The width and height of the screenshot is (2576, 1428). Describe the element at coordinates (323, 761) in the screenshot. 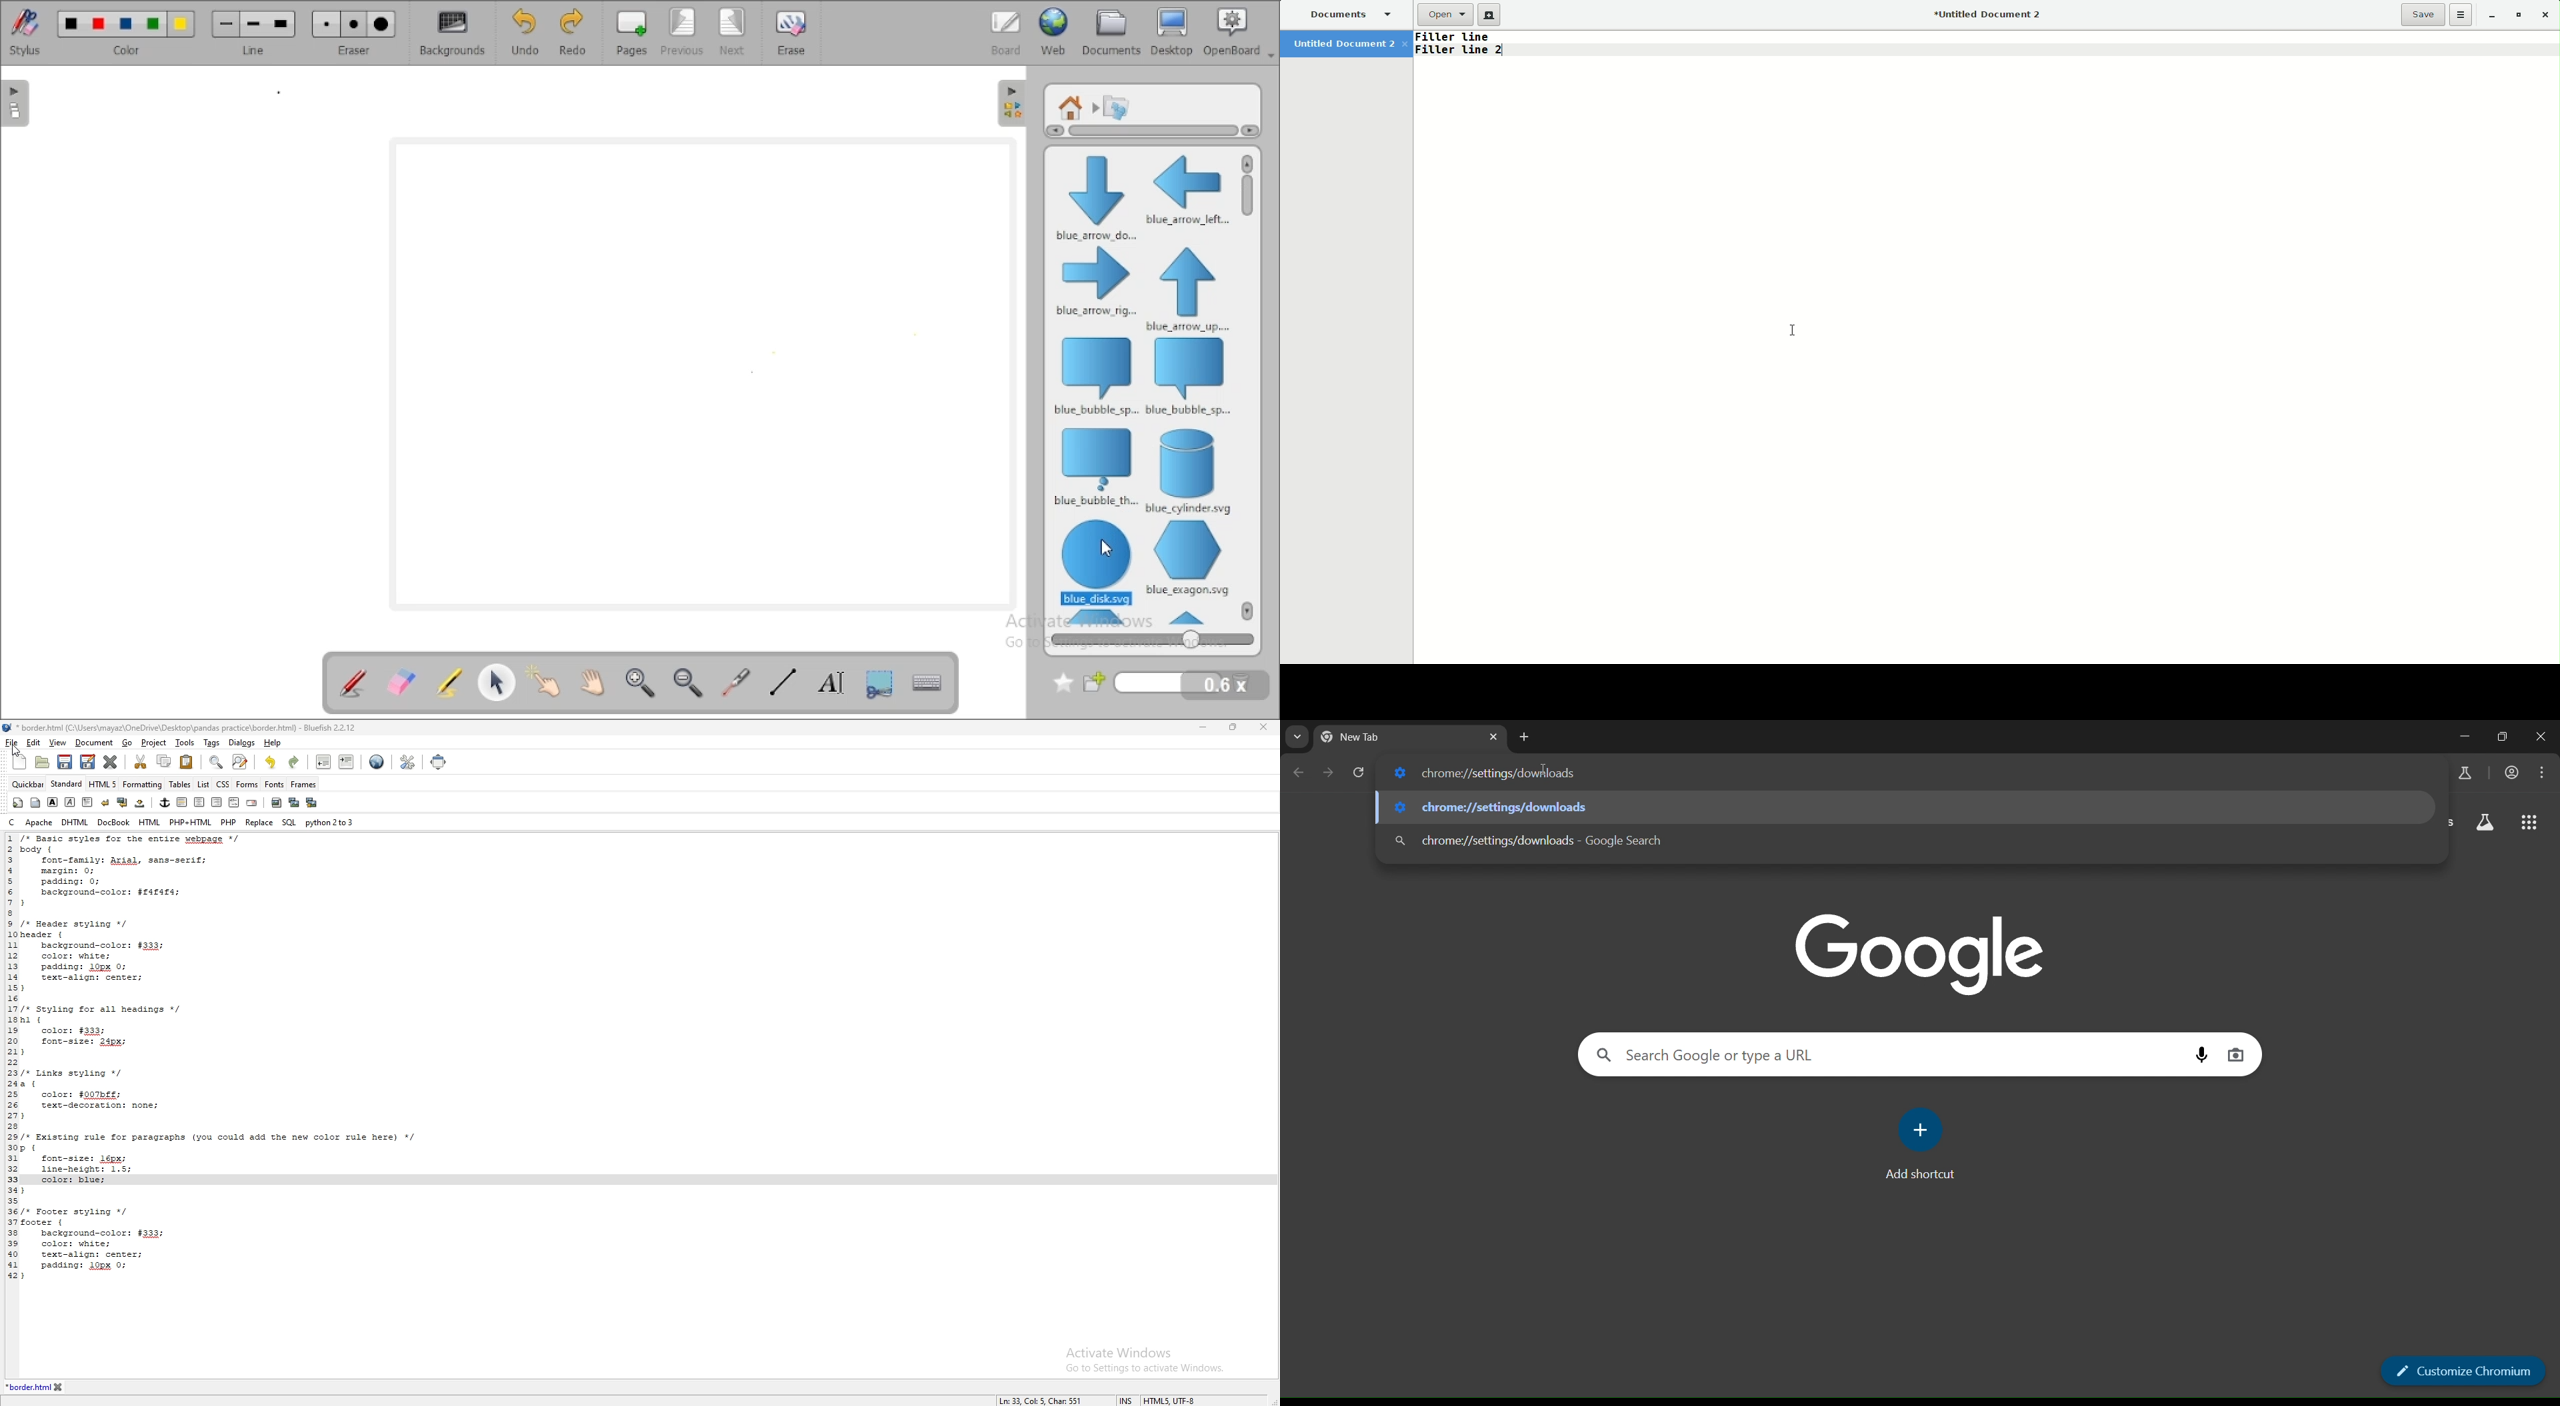

I see `unindent` at that location.